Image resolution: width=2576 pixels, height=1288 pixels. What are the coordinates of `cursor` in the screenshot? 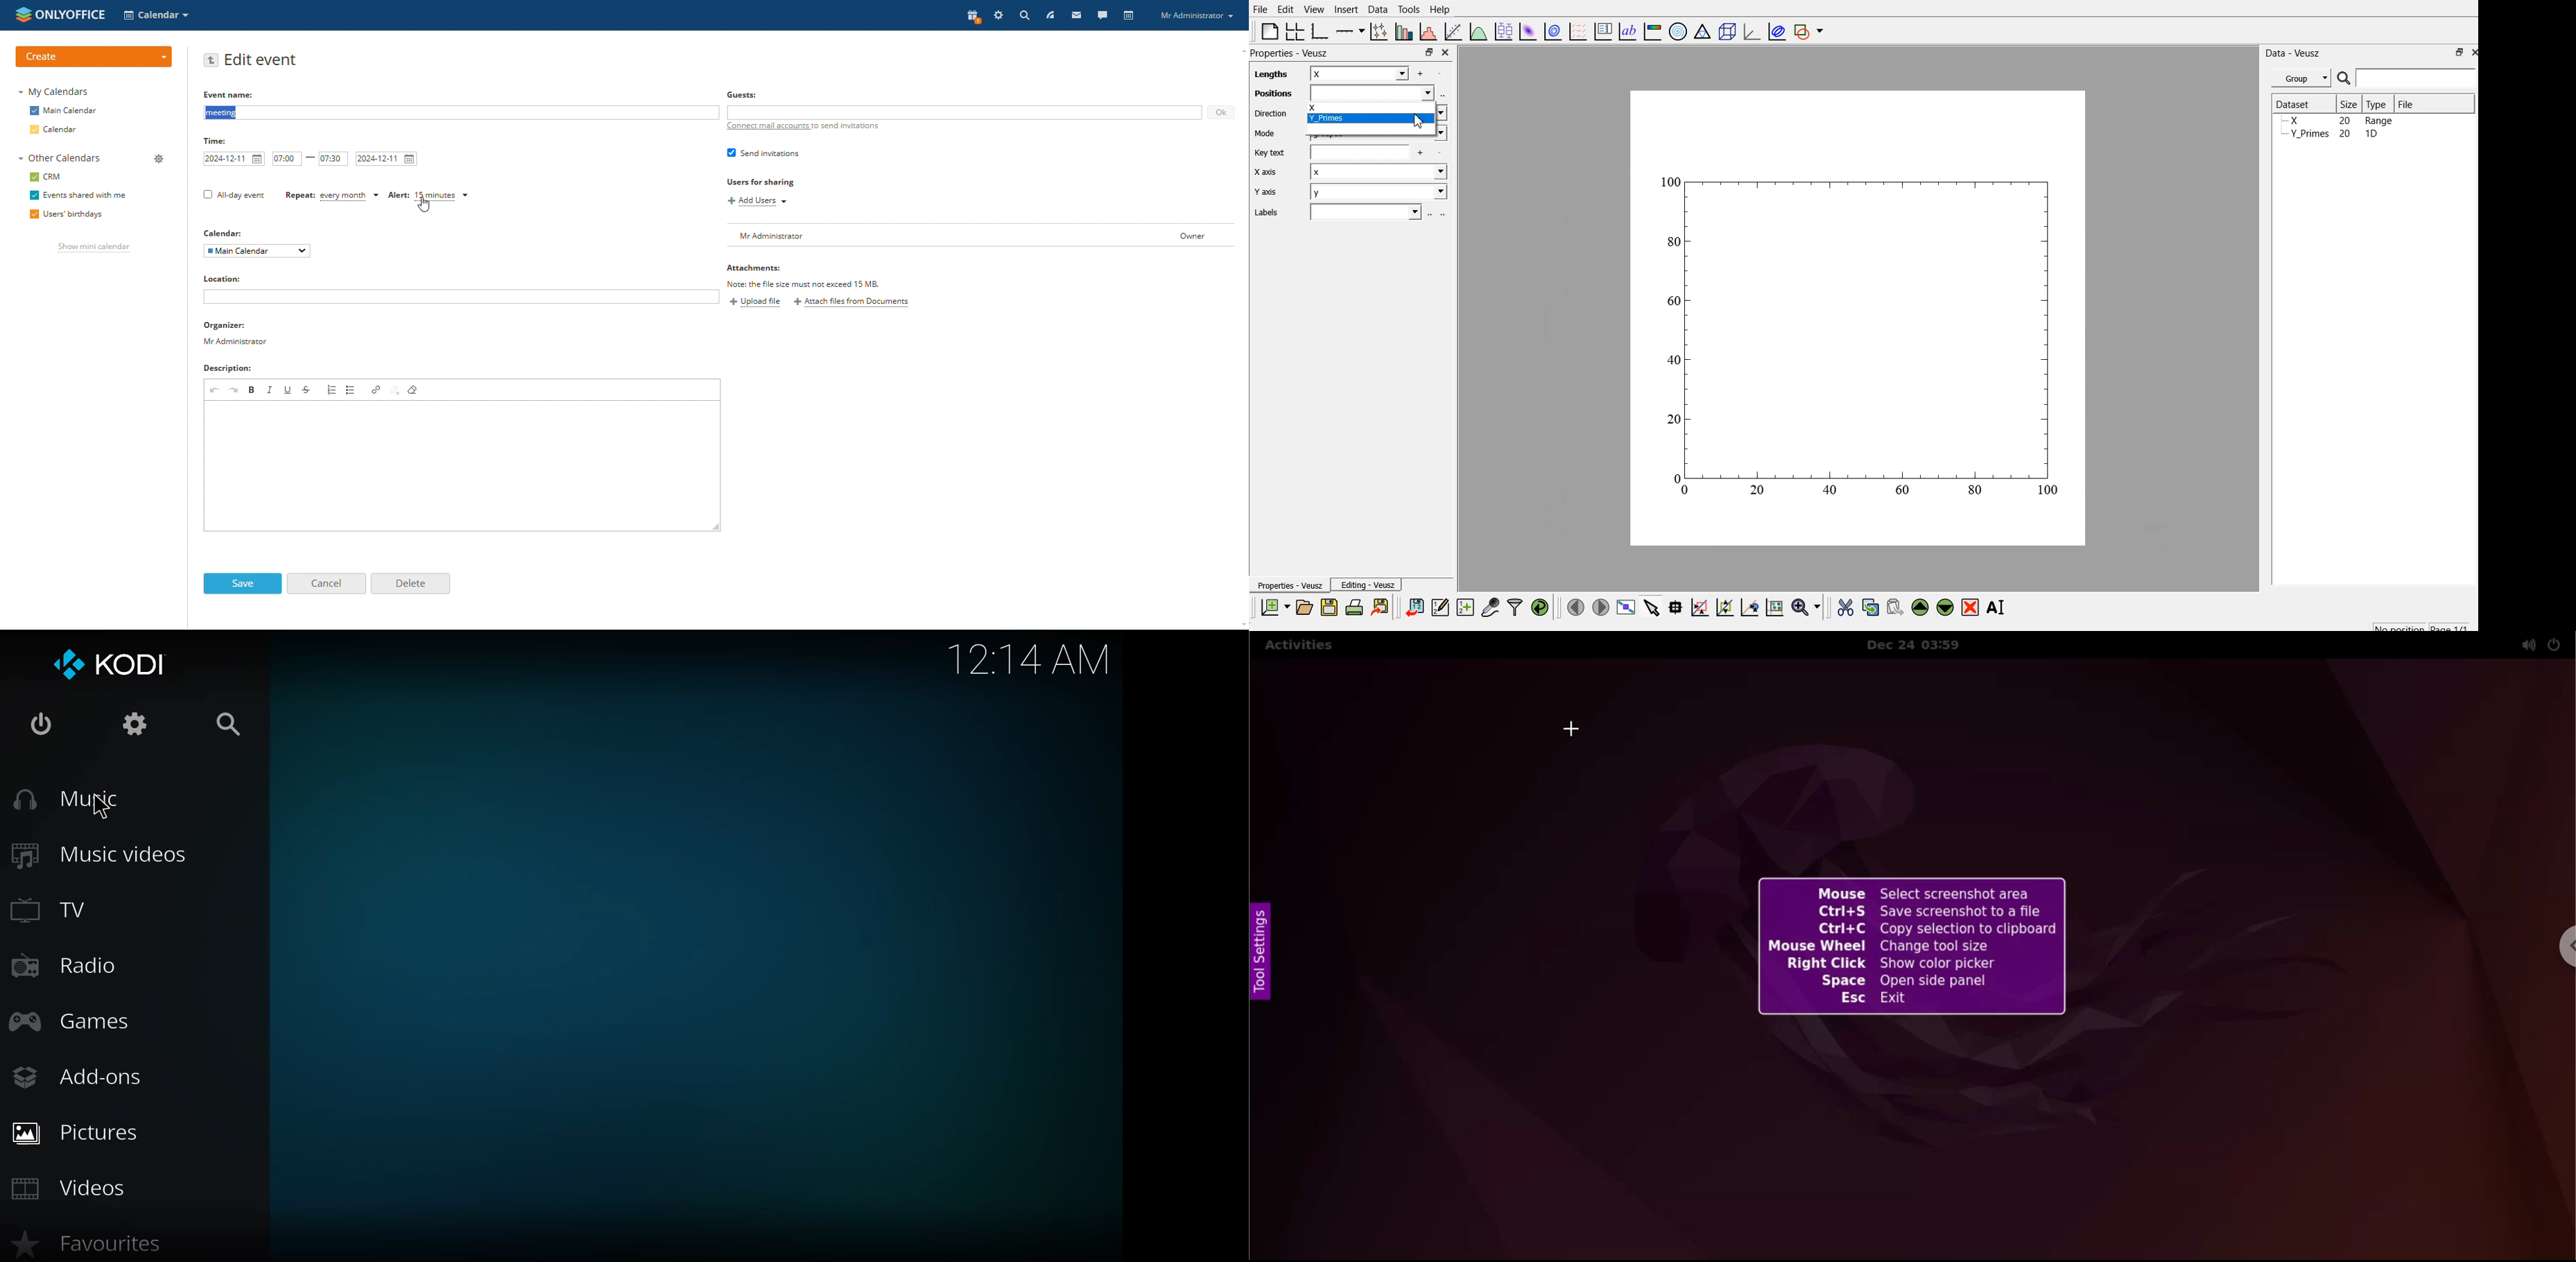 It's located at (426, 208).